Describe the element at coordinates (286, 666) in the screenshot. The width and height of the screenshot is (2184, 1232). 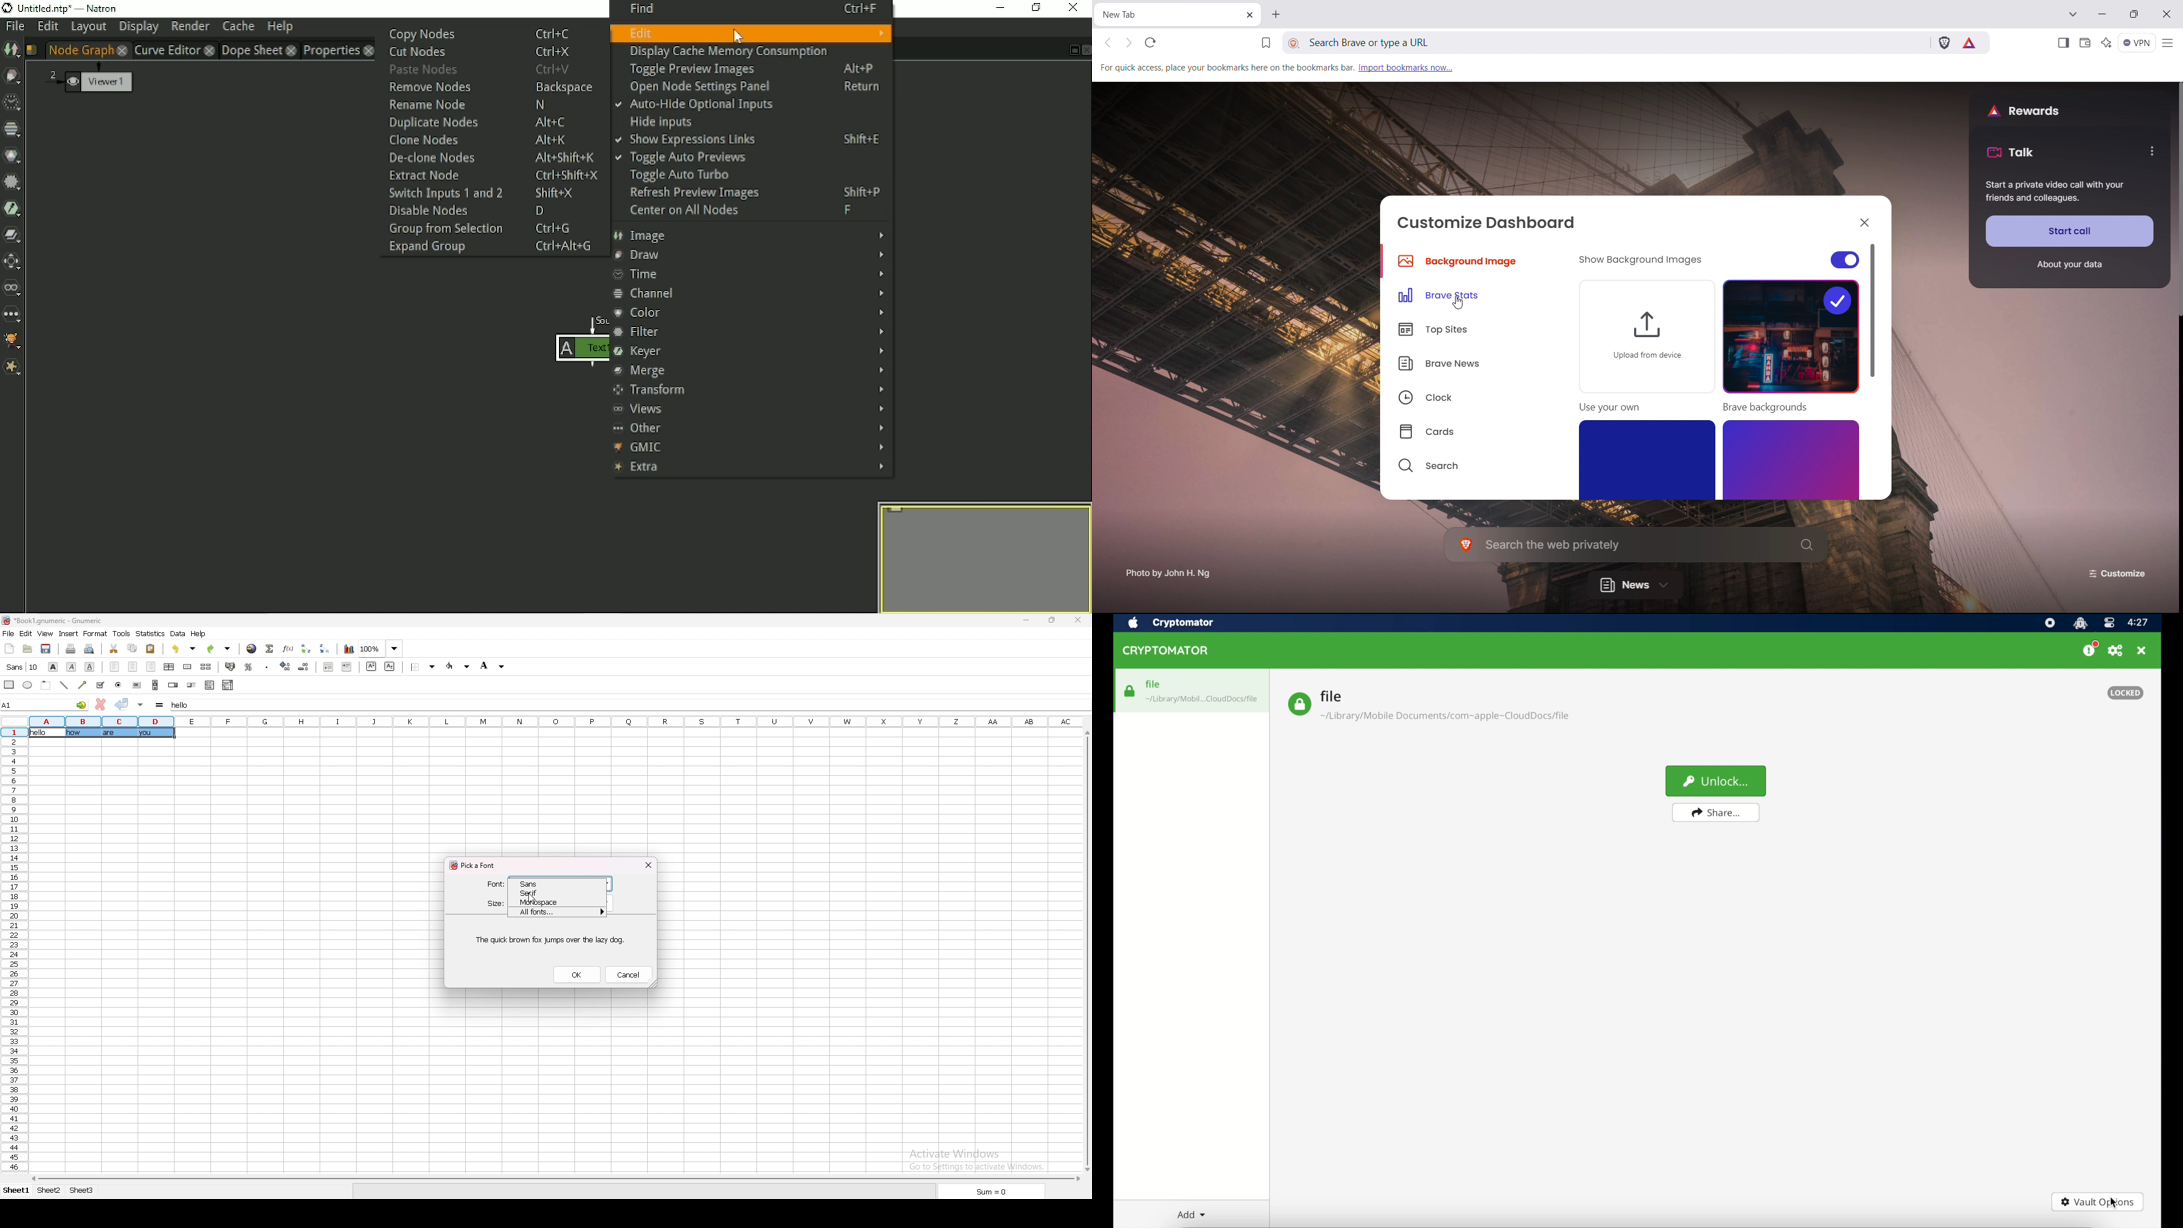
I see `increase decimal` at that location.